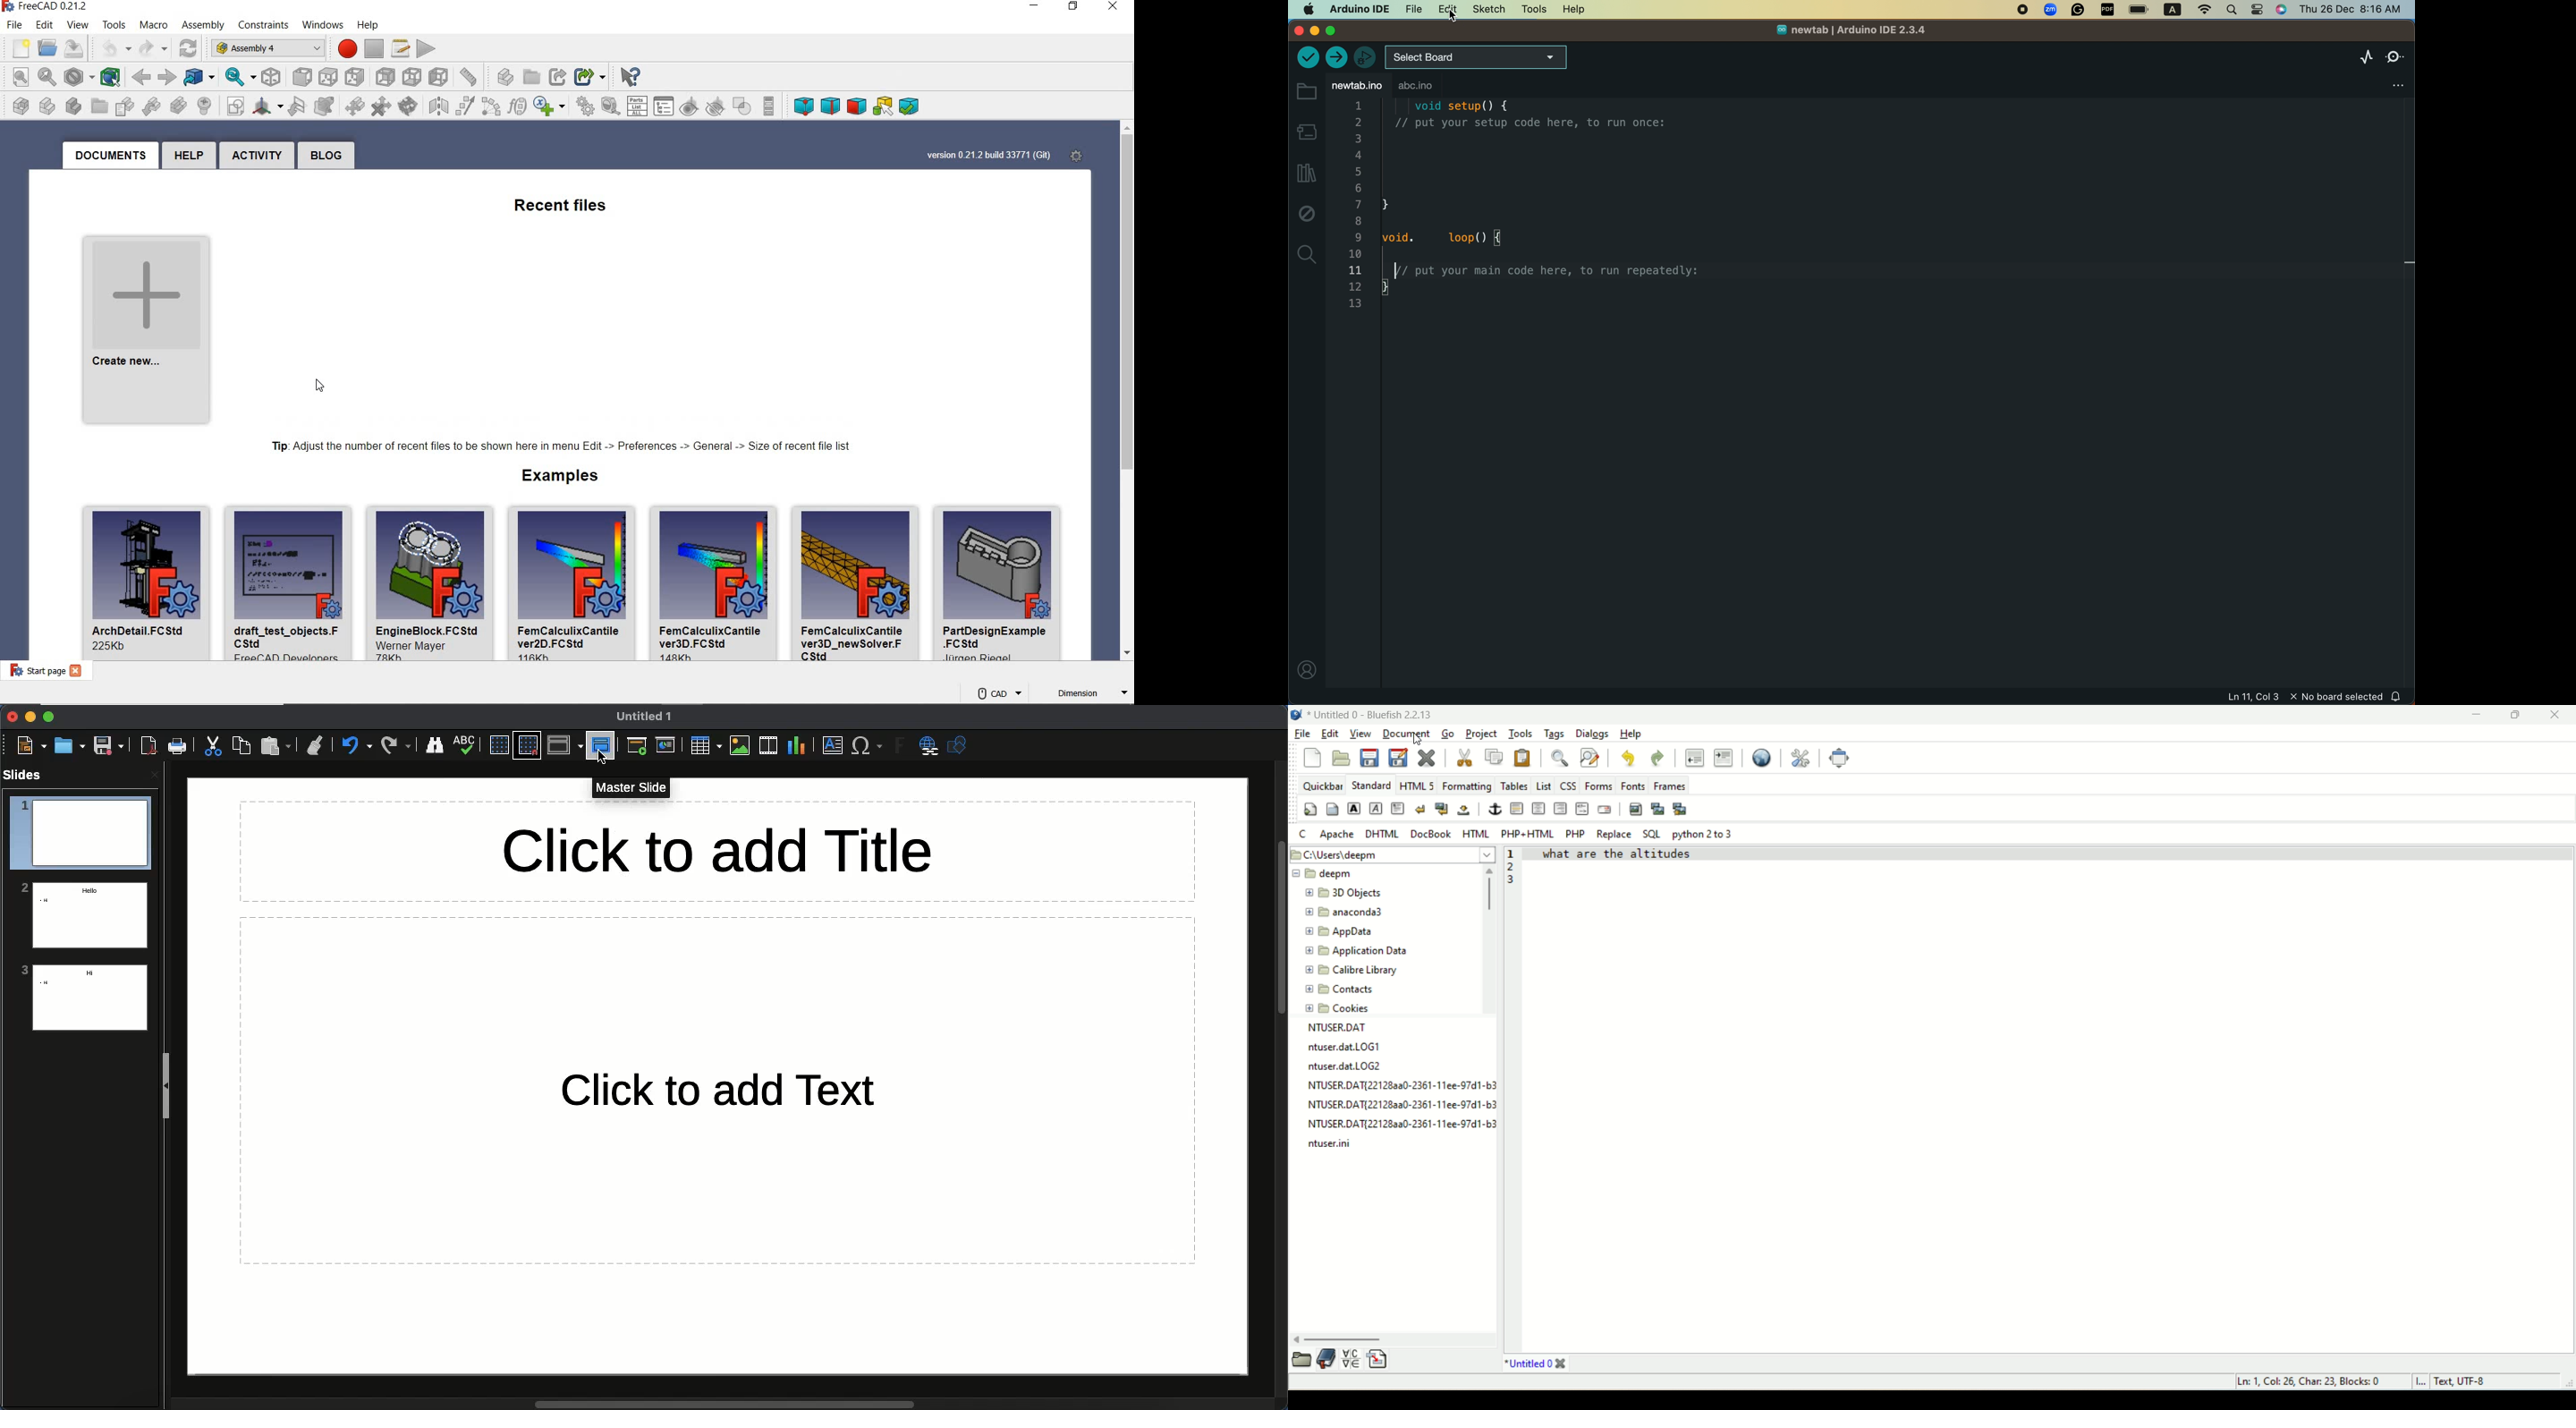  Describe the element at coordinates (1659, 759) in the screenshot. I see `redo` at that location.